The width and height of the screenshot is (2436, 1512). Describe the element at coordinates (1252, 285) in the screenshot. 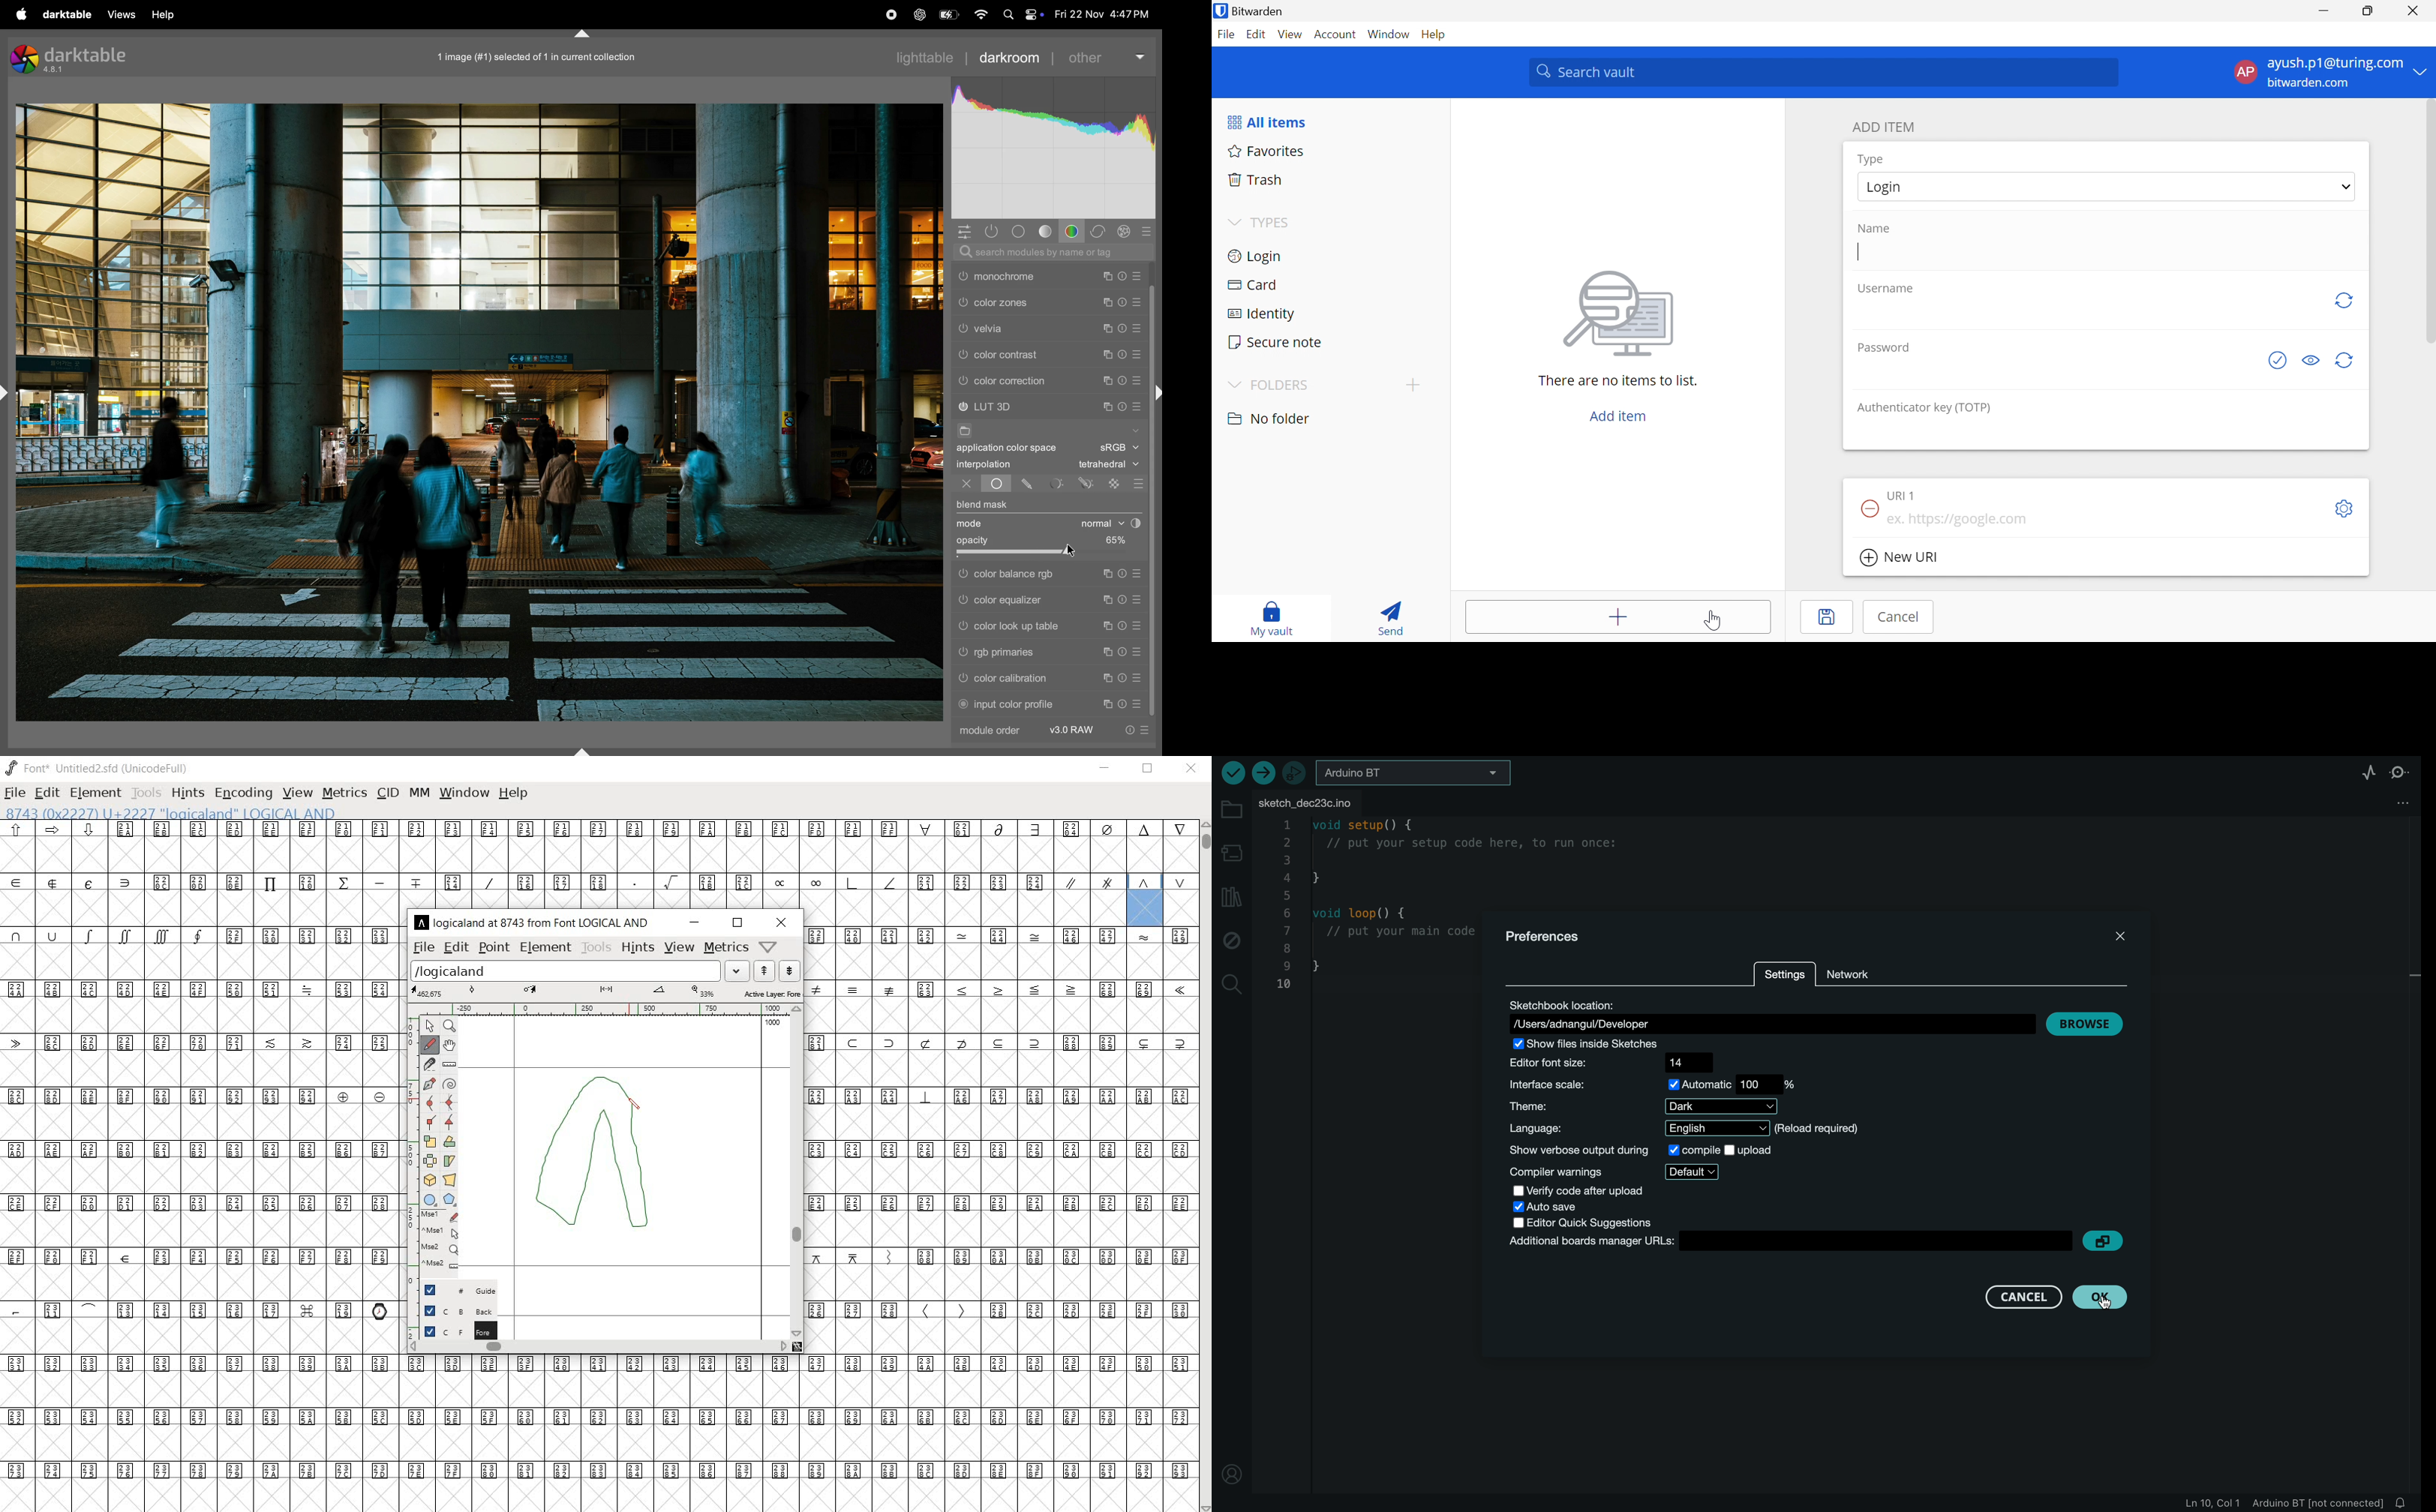

I see `Card` at that location.